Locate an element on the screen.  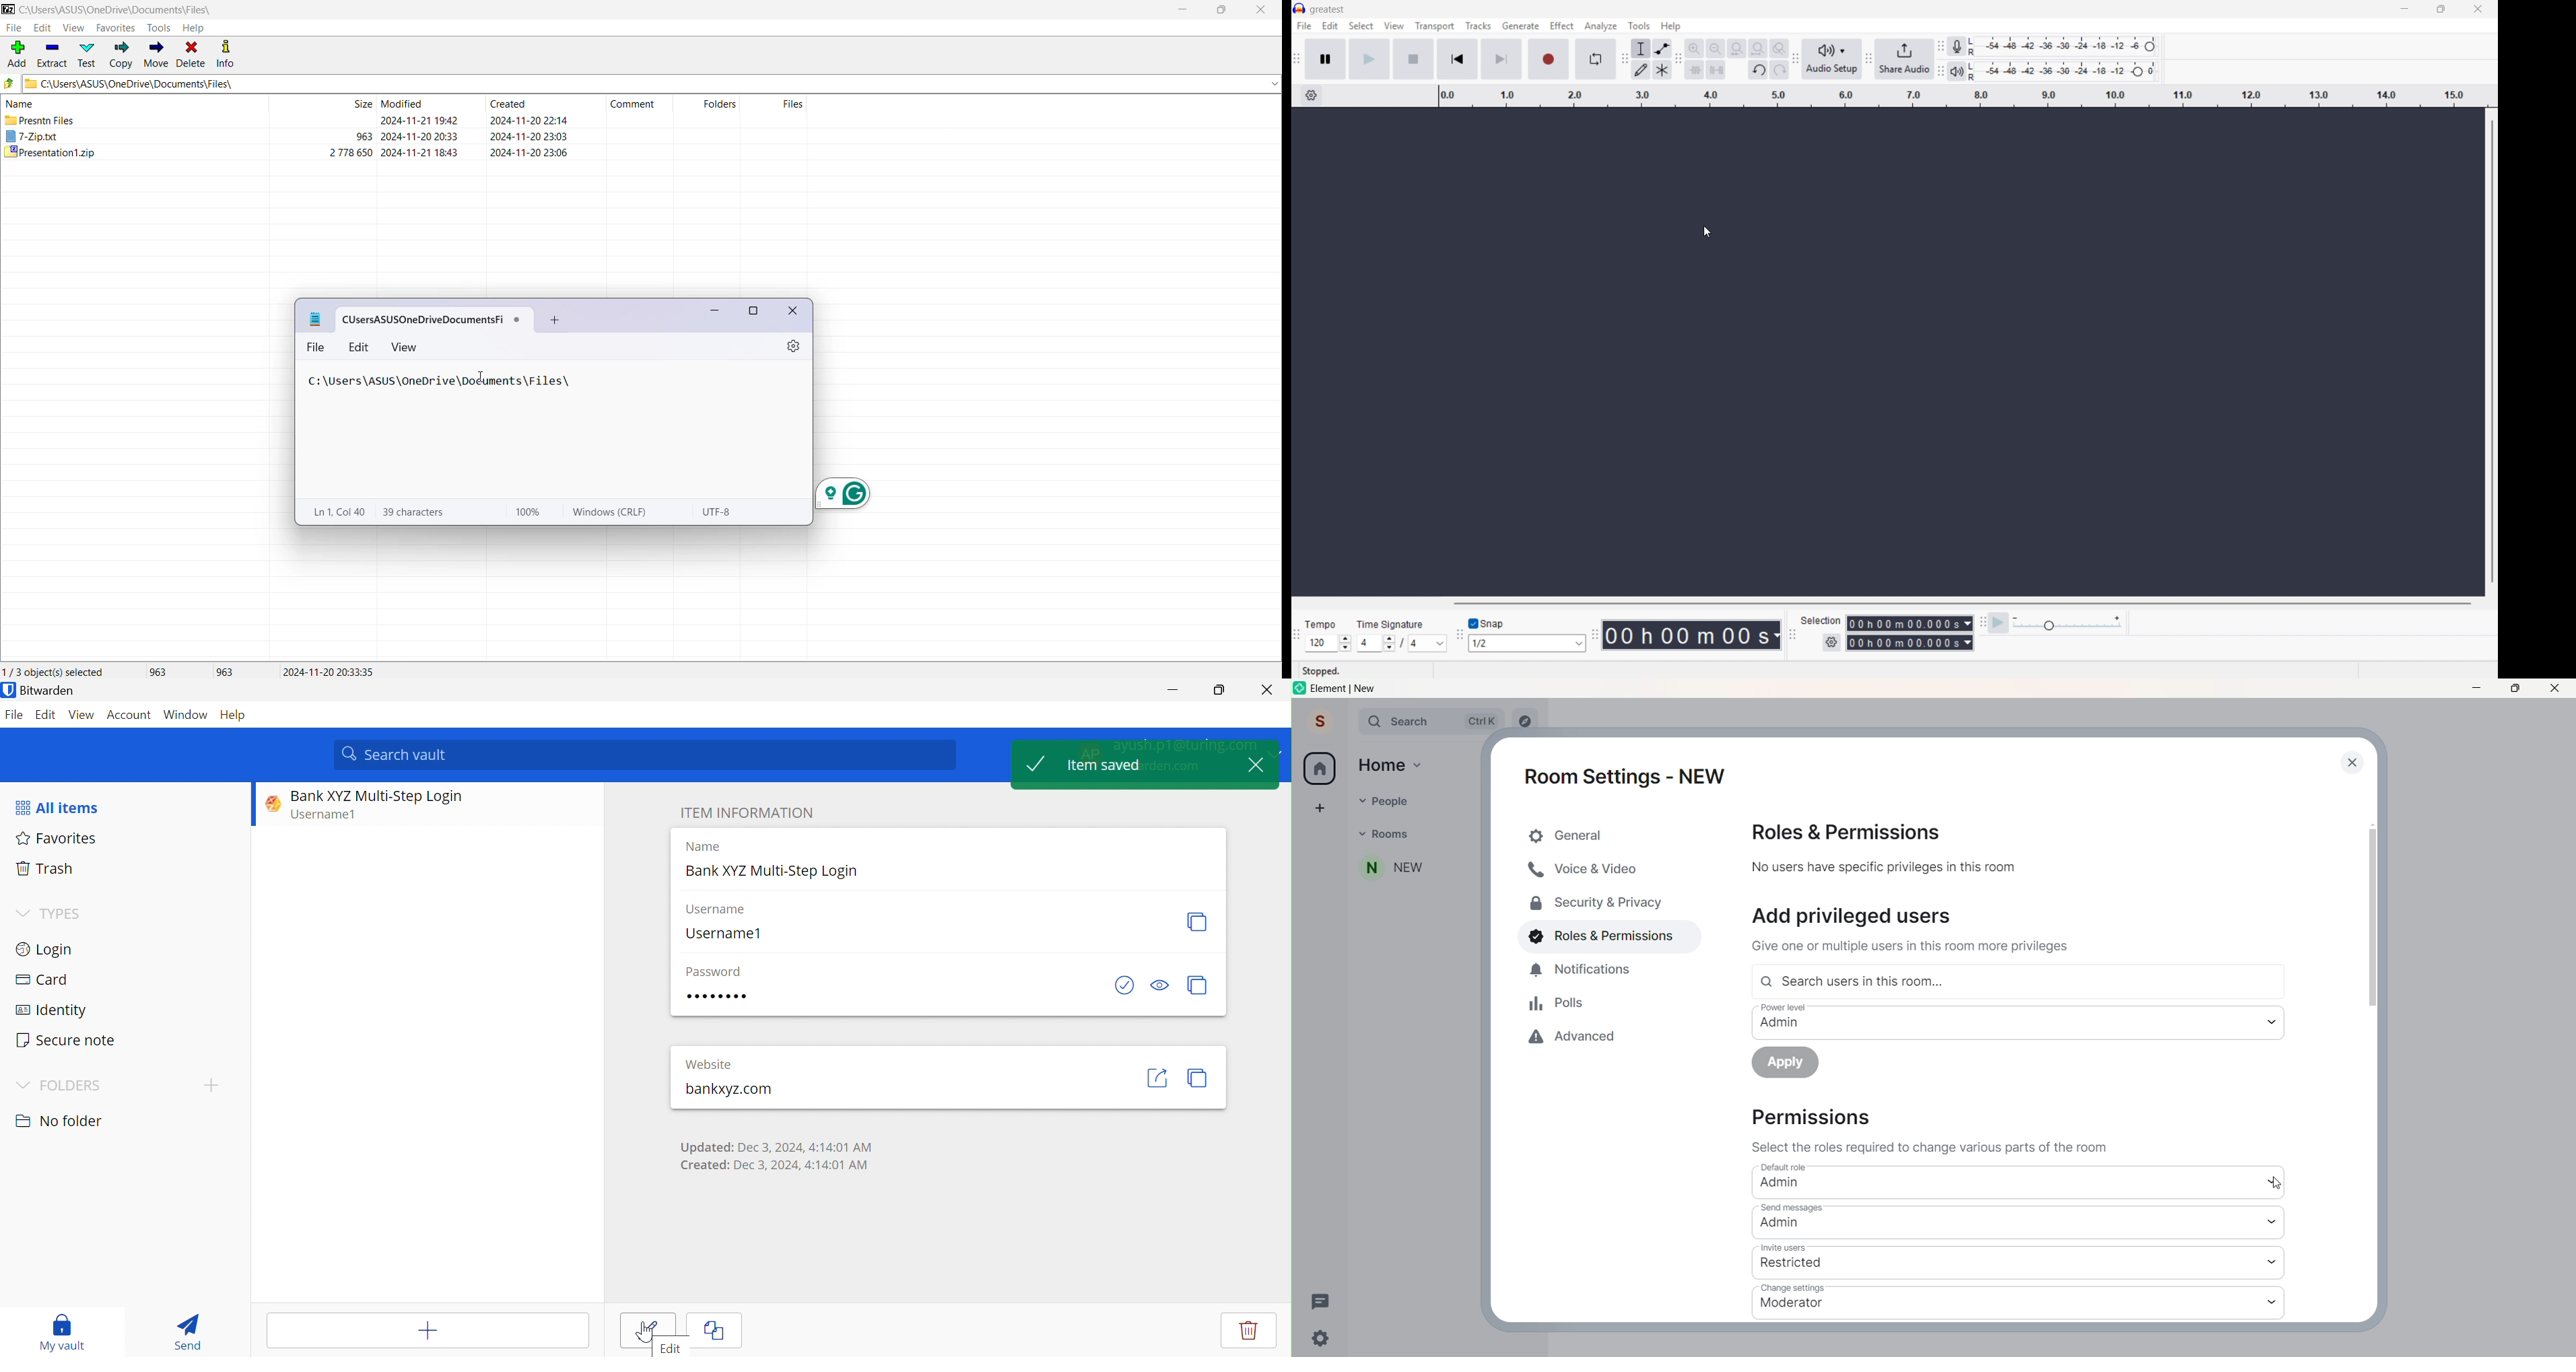
threads is located at coordinates (1325, 1303).